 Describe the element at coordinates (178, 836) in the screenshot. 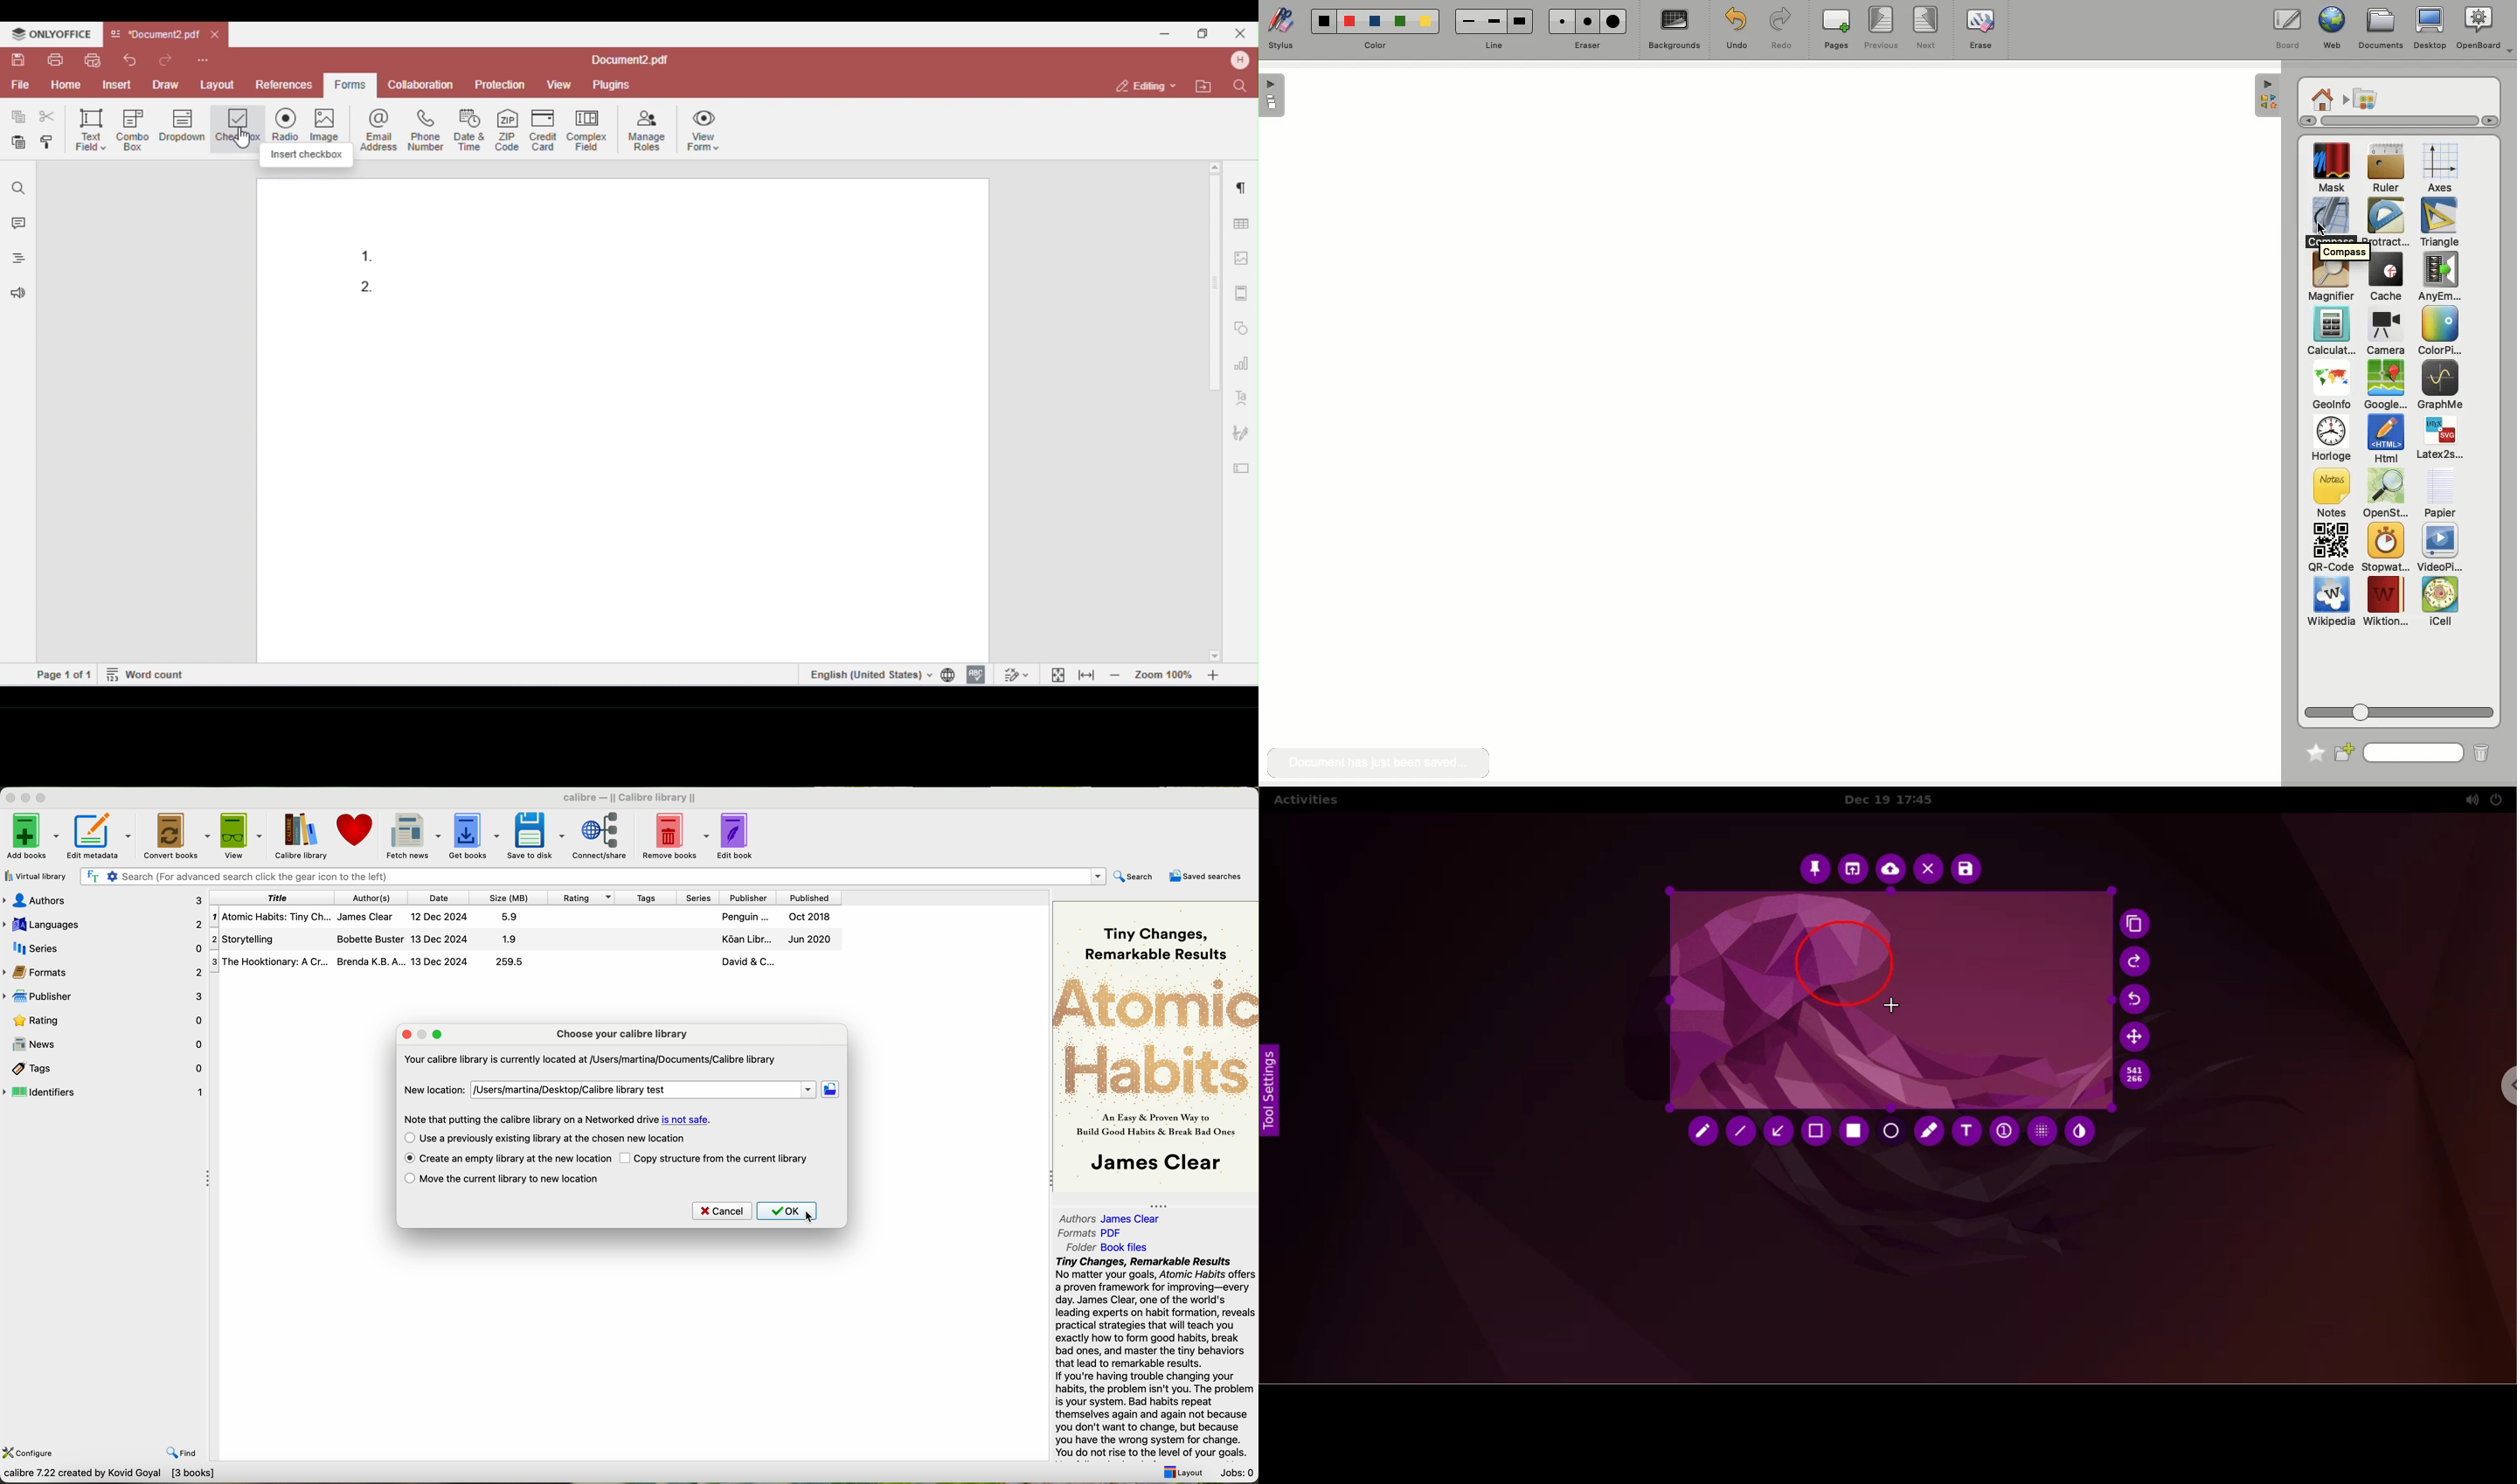

I see `convert books` at that location.